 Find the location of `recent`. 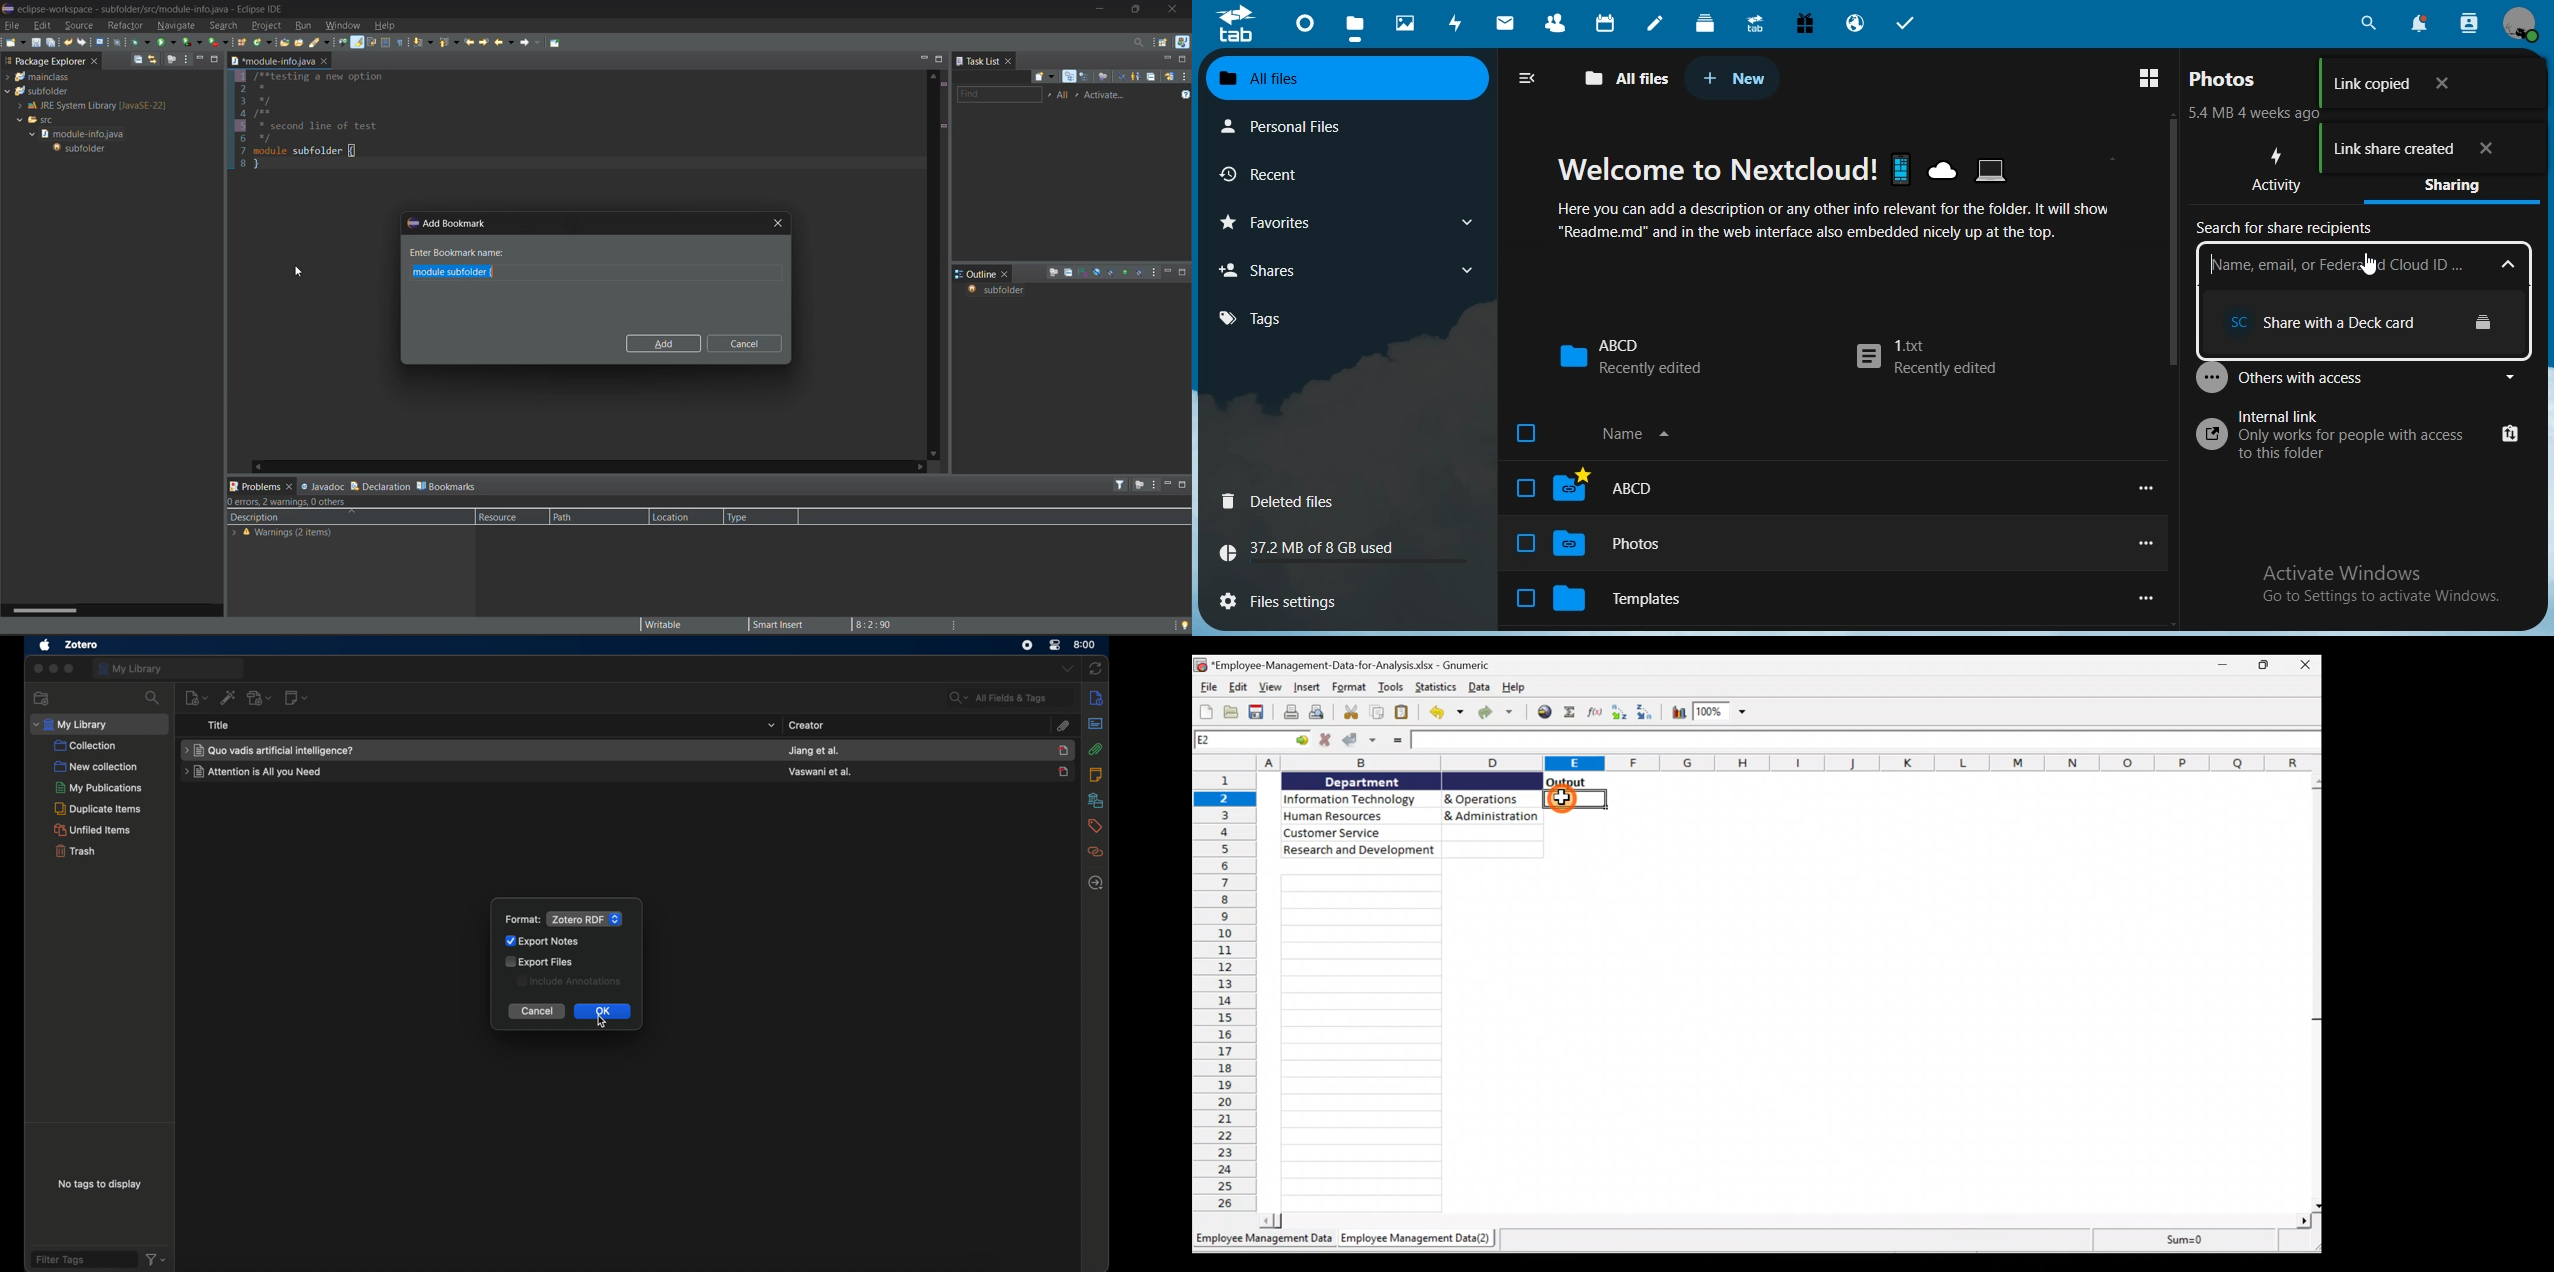

recent is located at coordinates (1295, 175).